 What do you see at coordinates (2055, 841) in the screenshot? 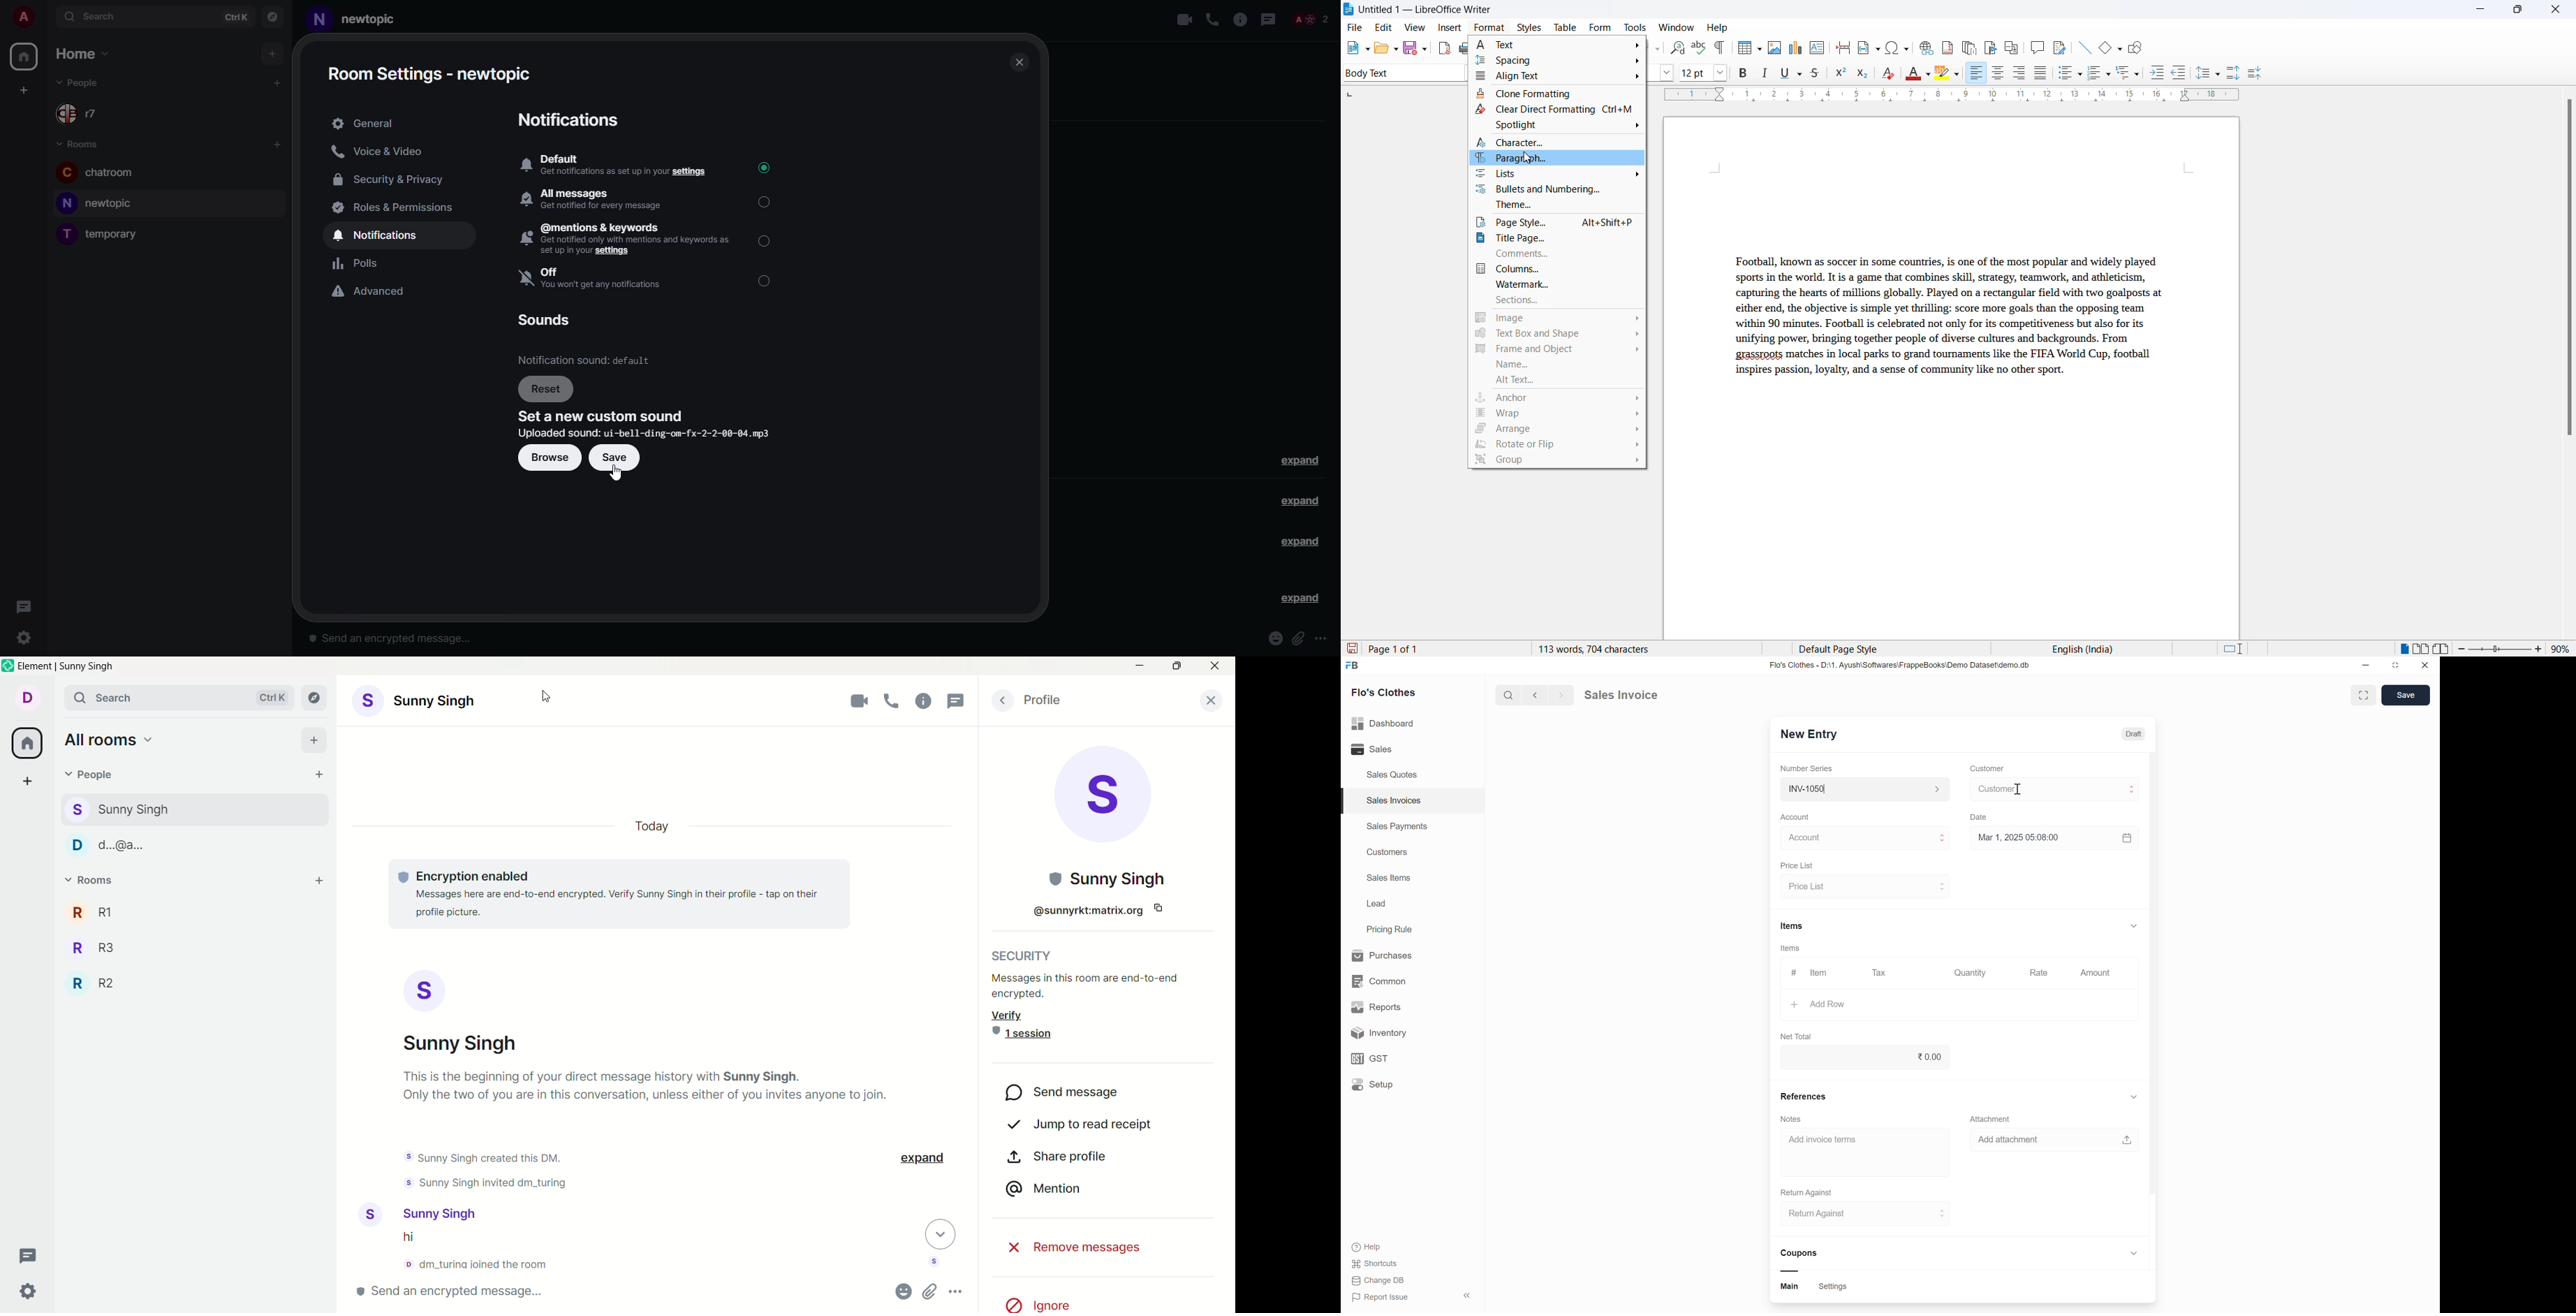
I see `Select date ` at bounding box center [2055, 841].